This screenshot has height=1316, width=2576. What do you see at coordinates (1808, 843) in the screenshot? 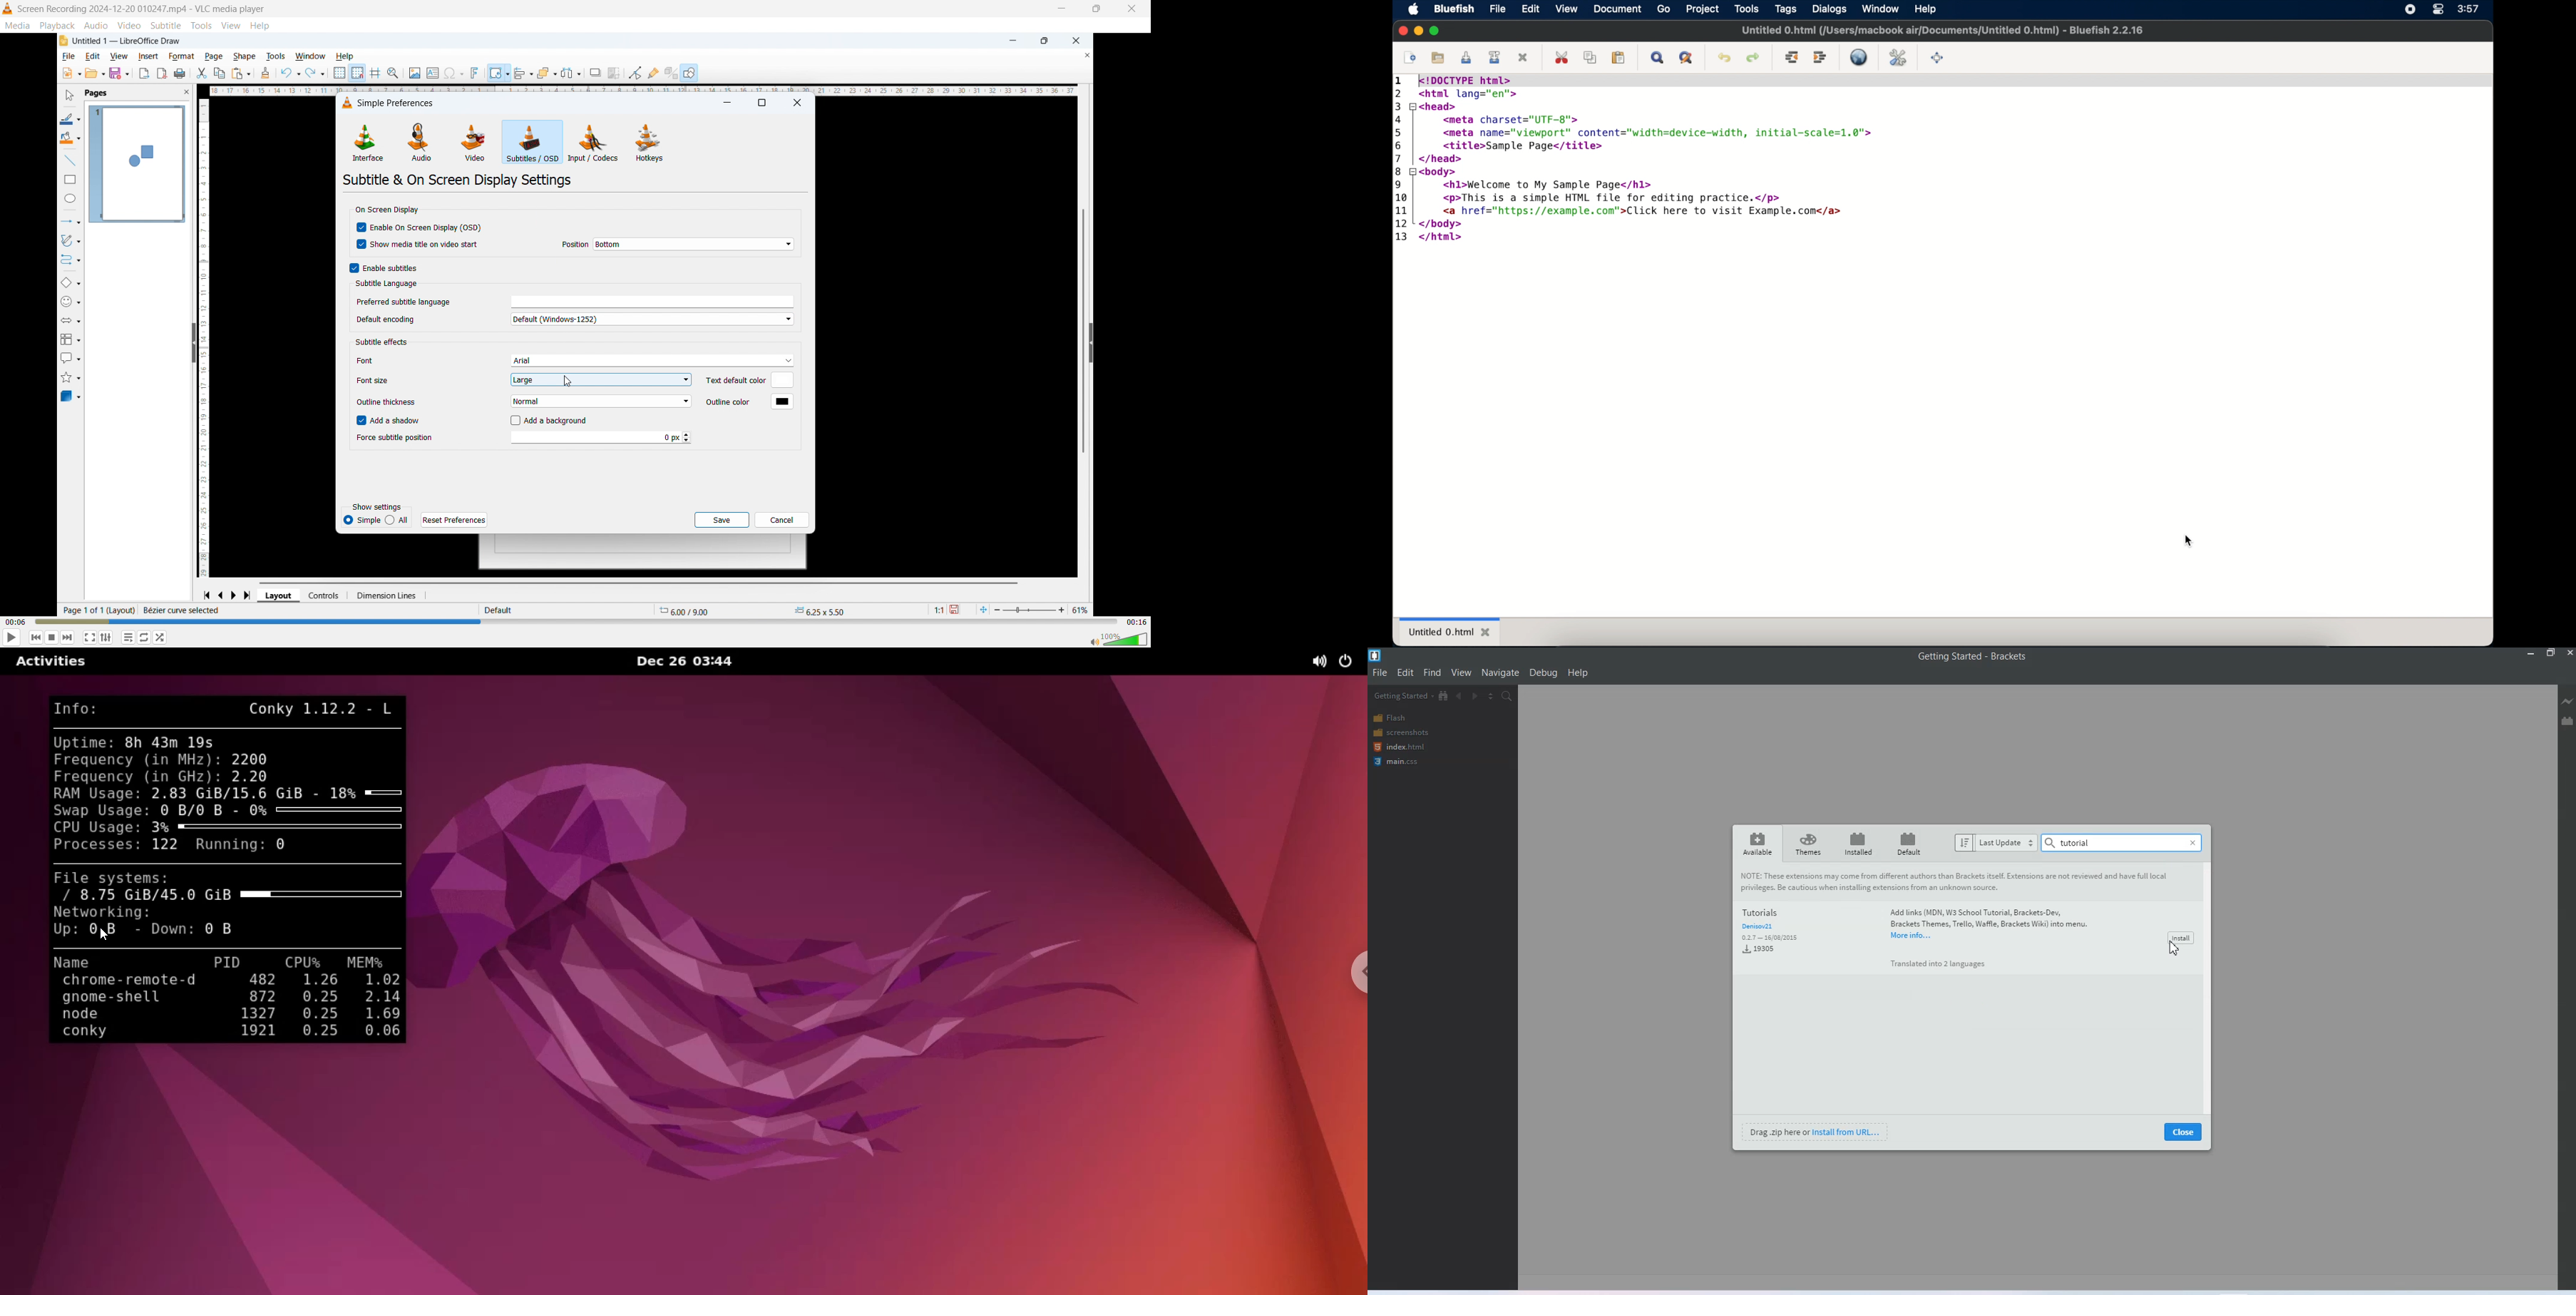
I see `Theme` at bounding box center [1808, 843].